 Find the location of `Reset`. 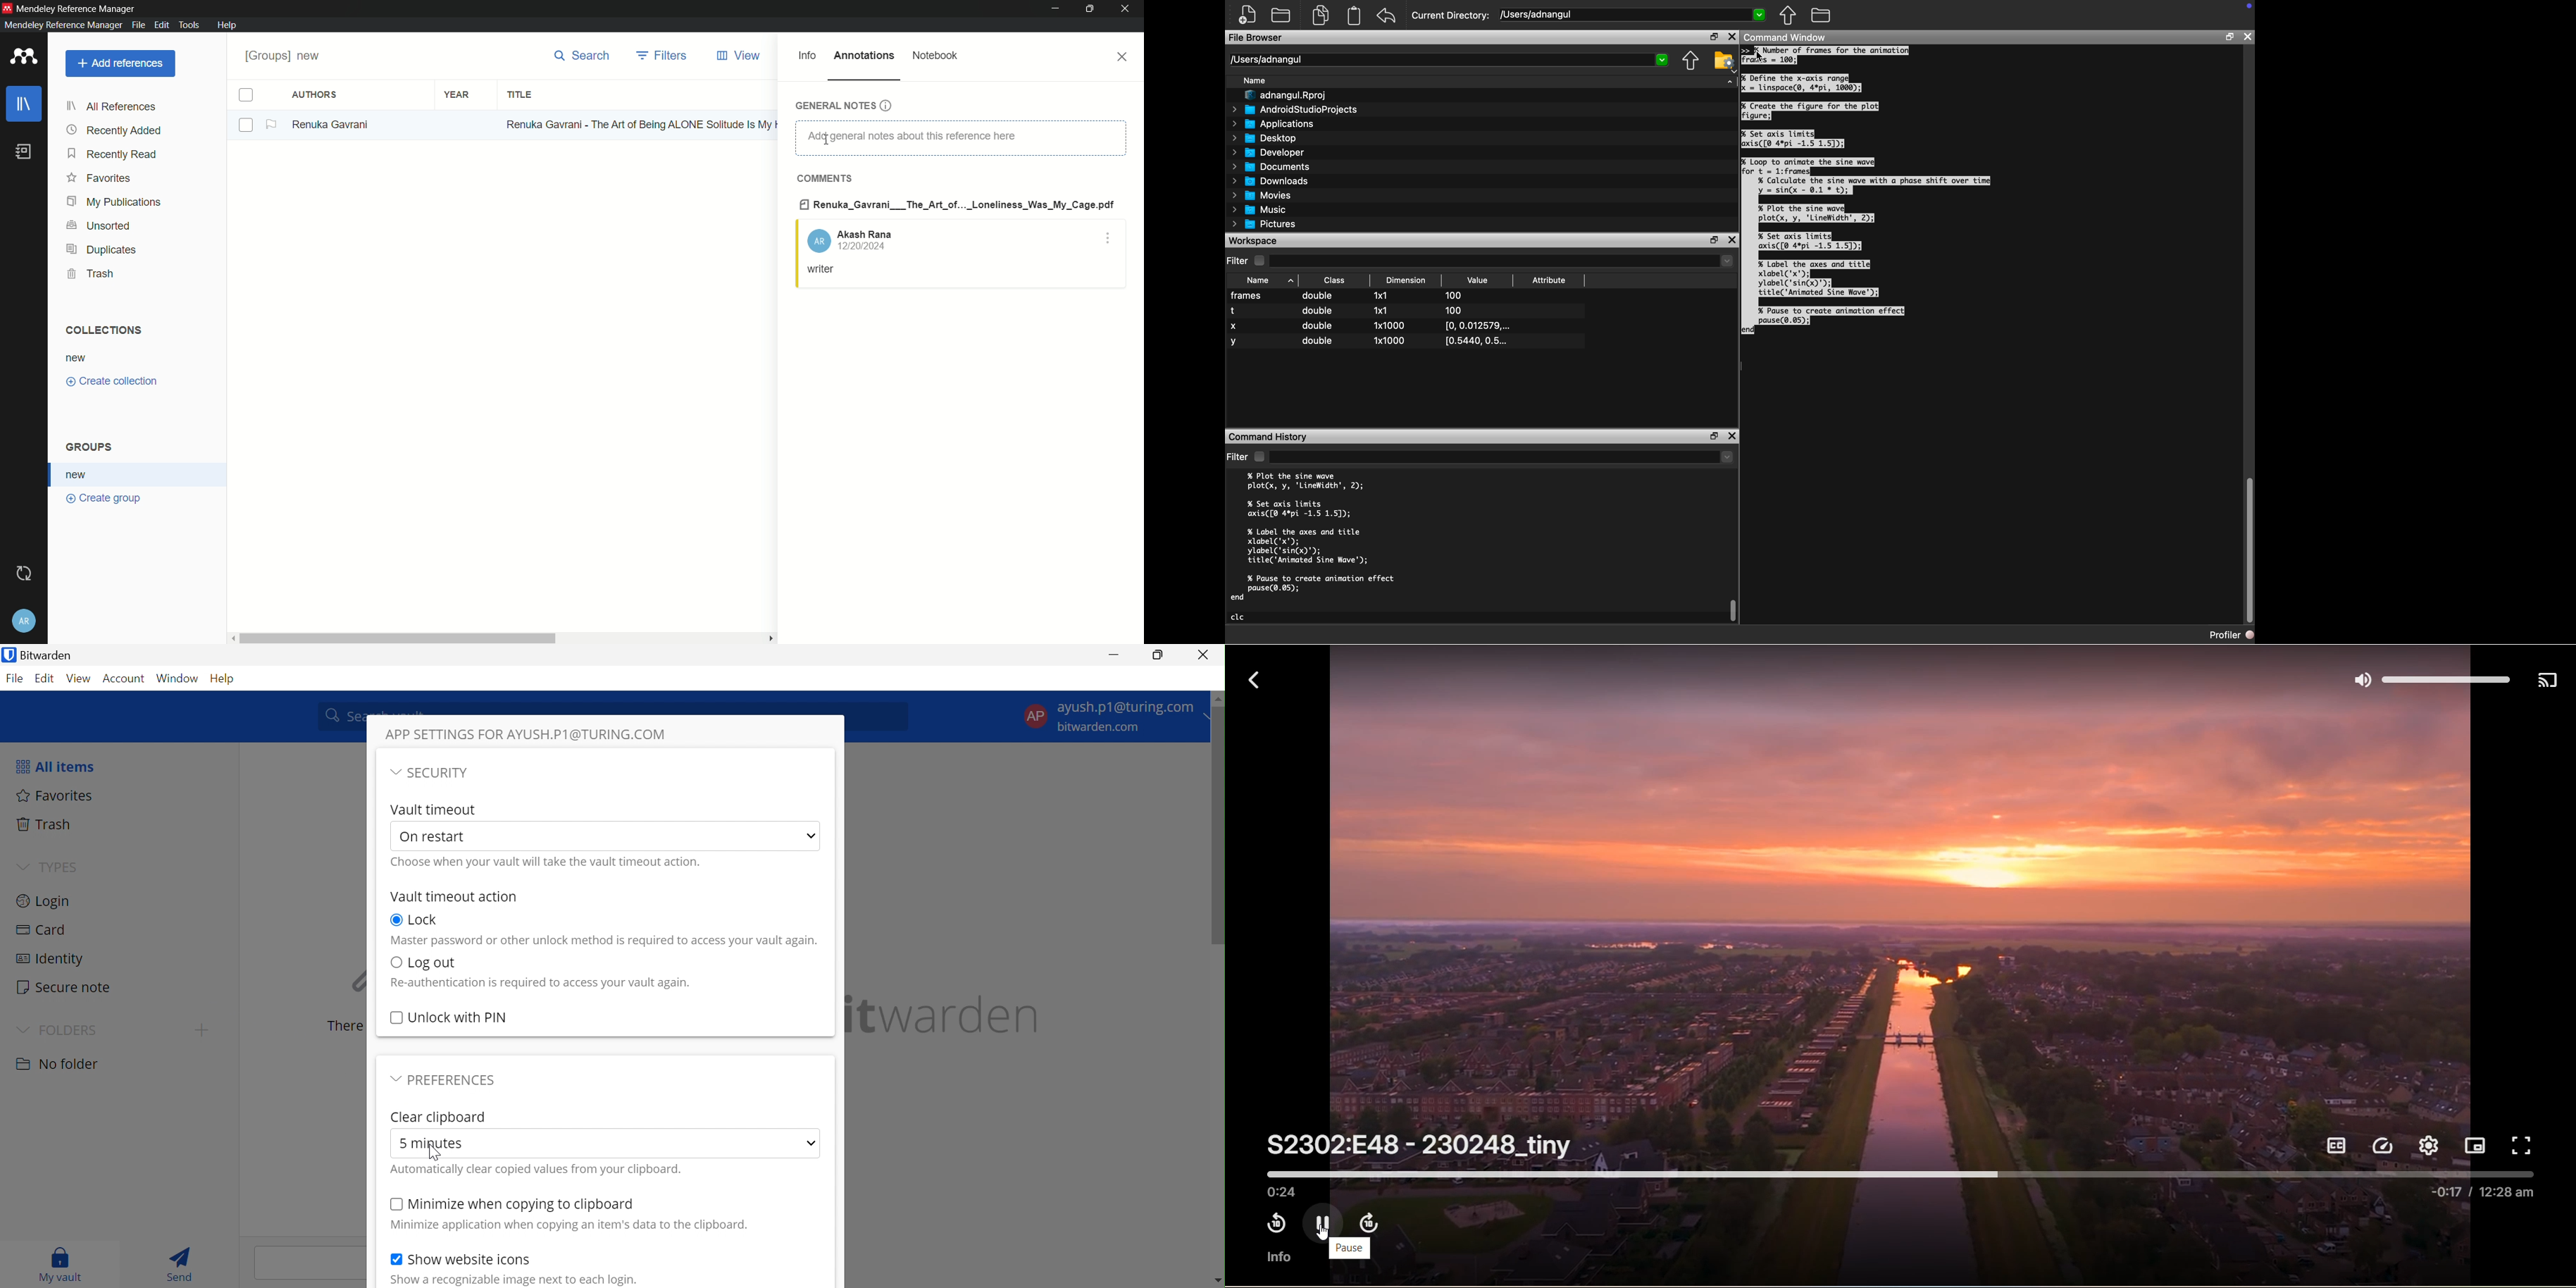

Reset is located at coordinates (1386, 16).